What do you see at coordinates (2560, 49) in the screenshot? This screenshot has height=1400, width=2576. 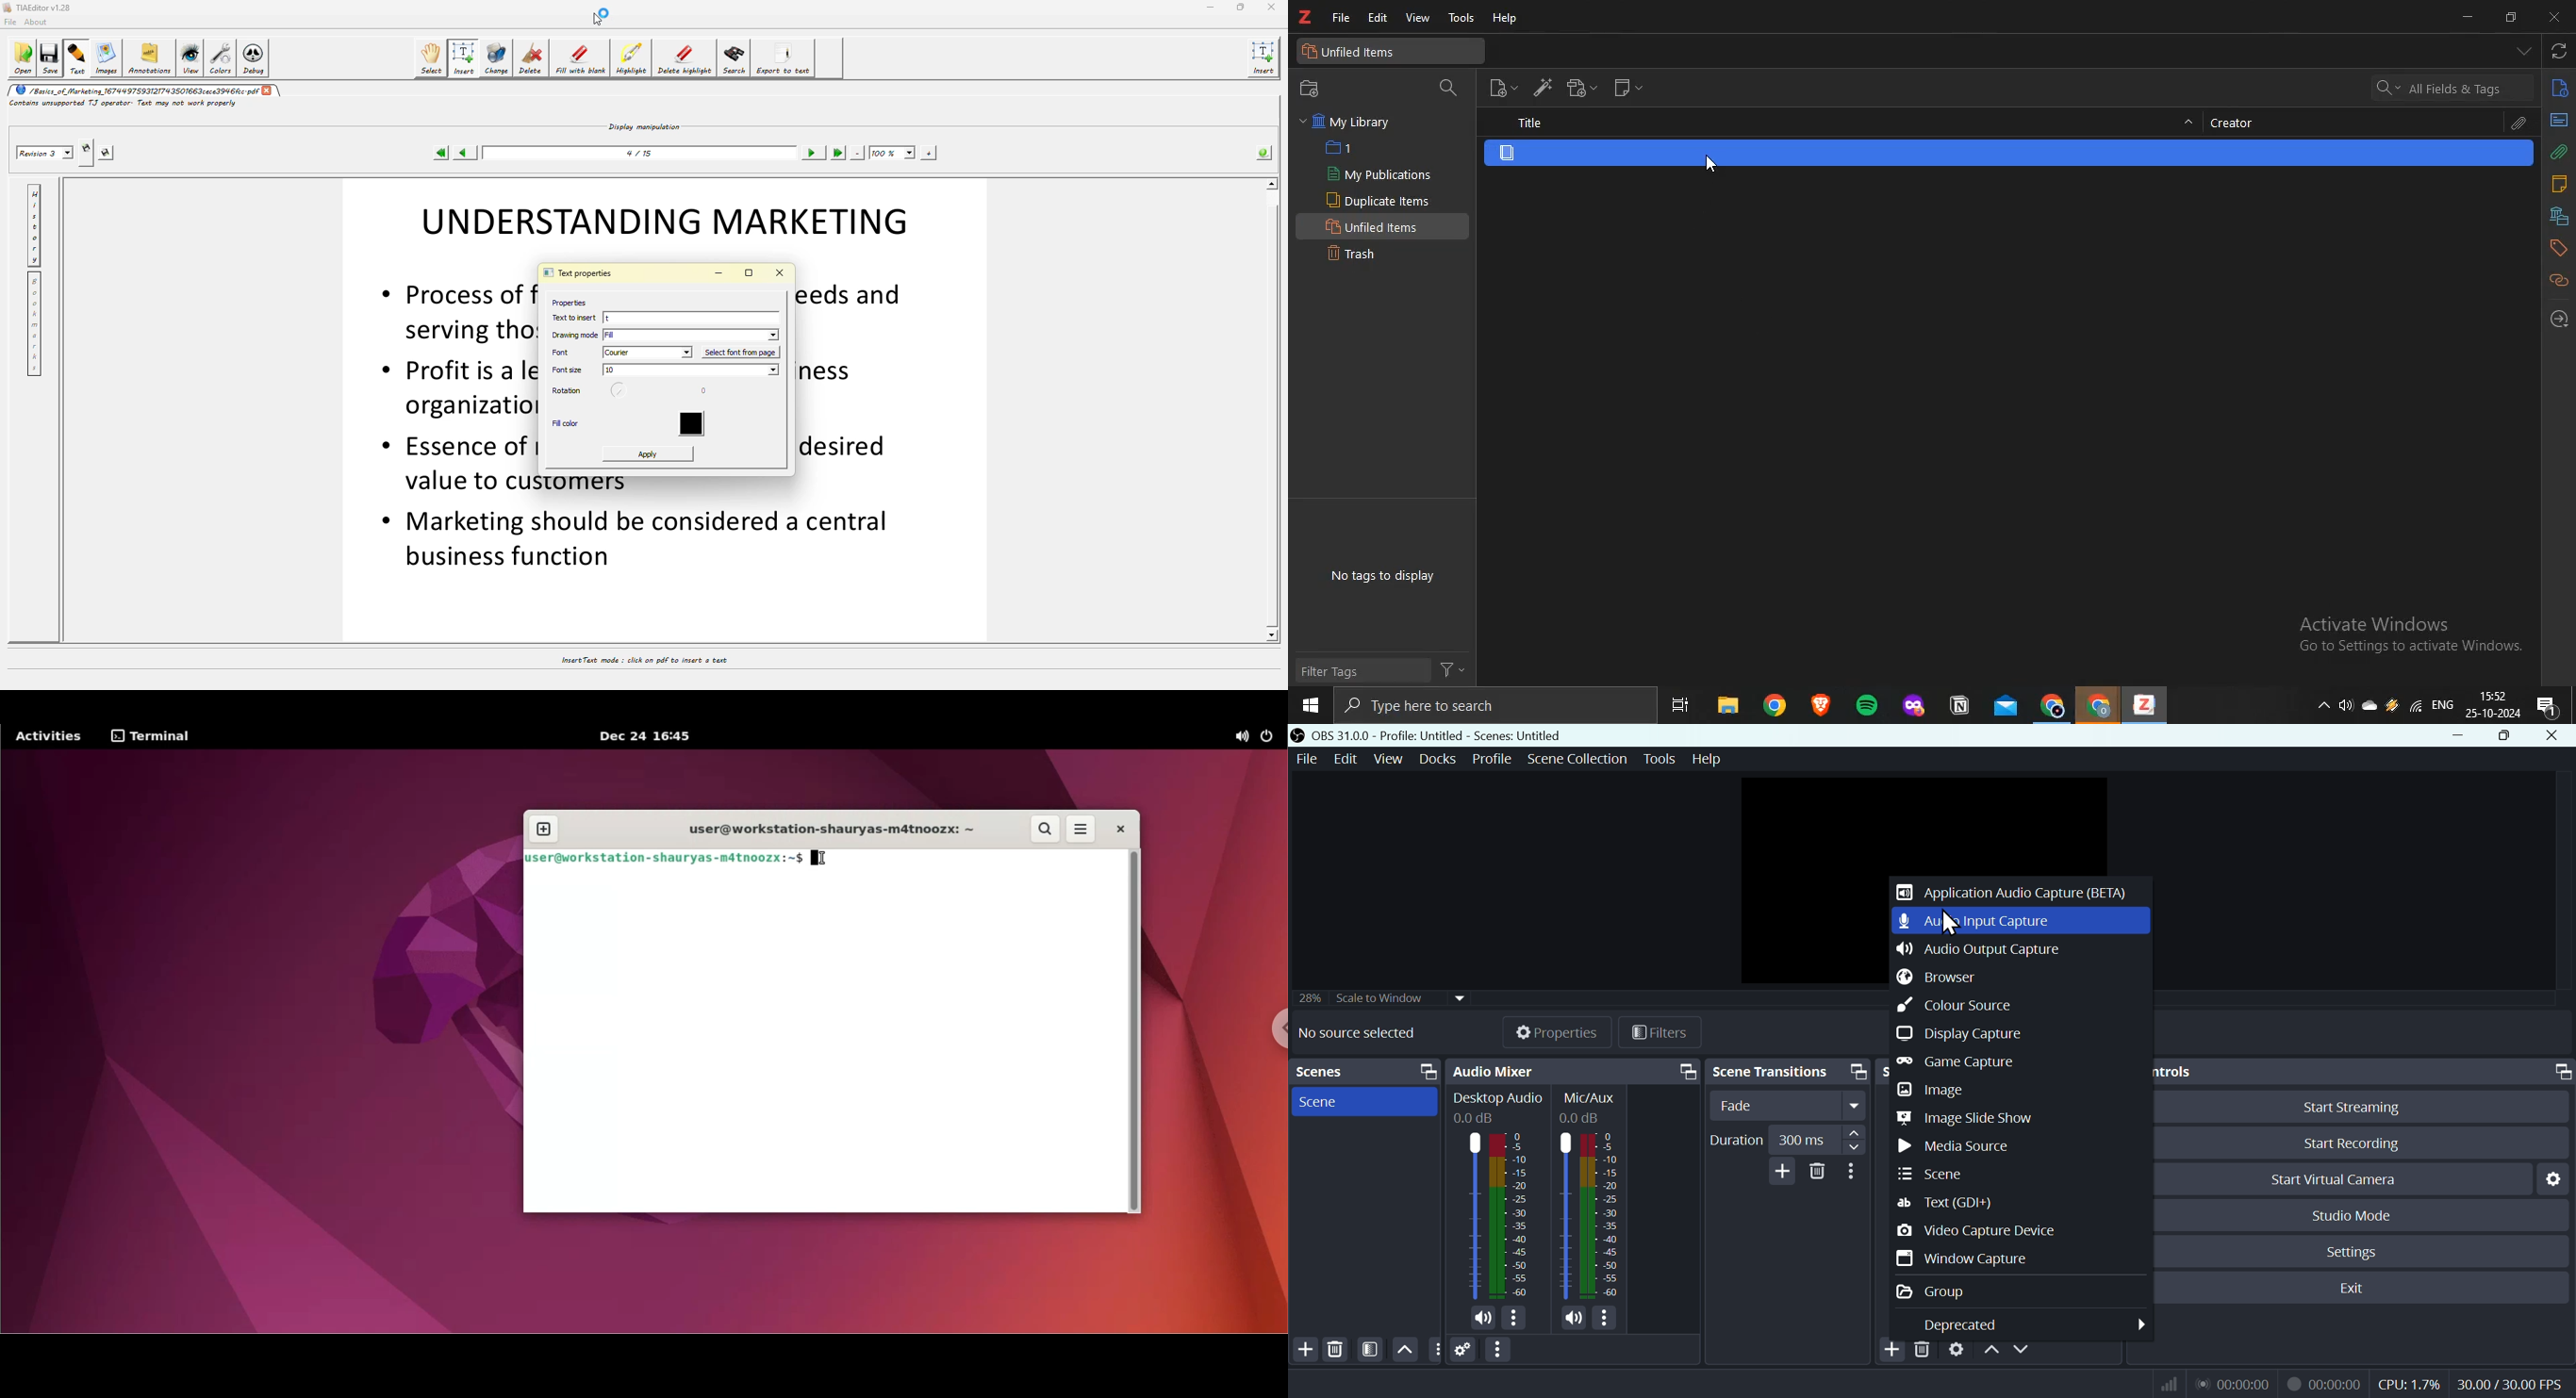 I see `sync with zotero.org` at bounding box center [2560, 49].